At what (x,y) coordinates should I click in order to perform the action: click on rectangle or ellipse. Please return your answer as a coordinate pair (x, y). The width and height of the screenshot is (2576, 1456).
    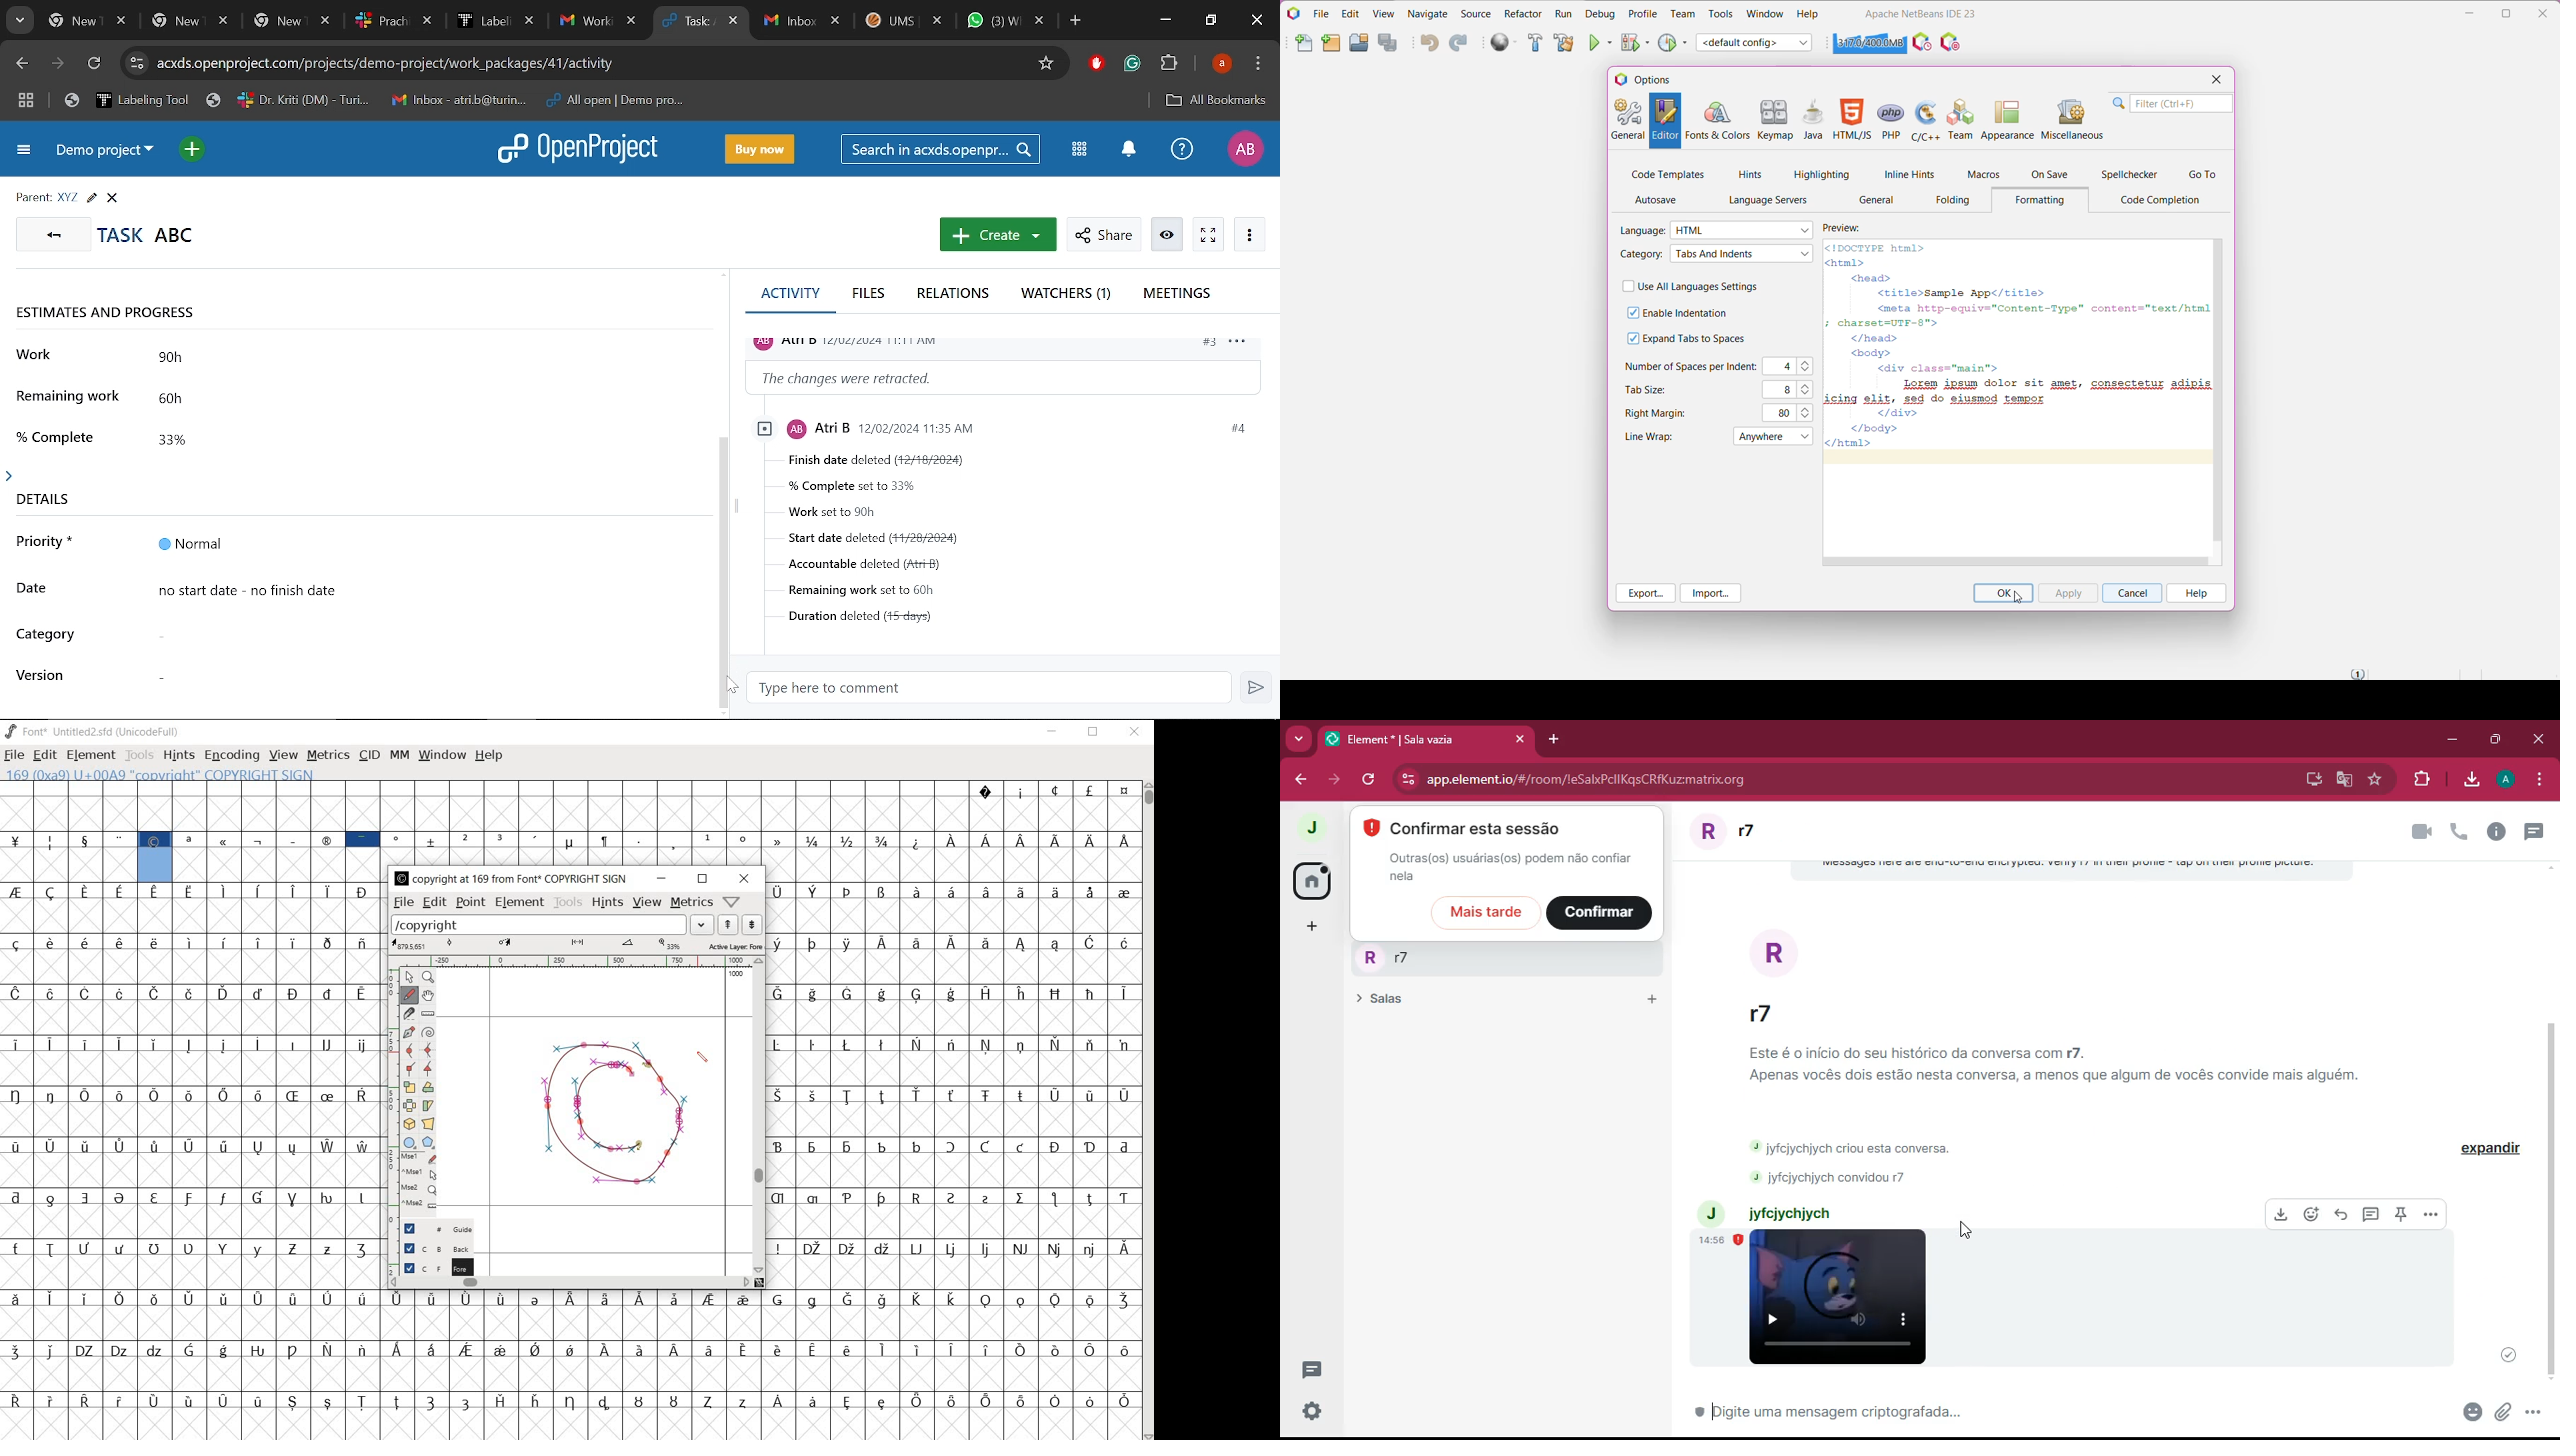
    Looking at the image, I should click on (410, 1142).